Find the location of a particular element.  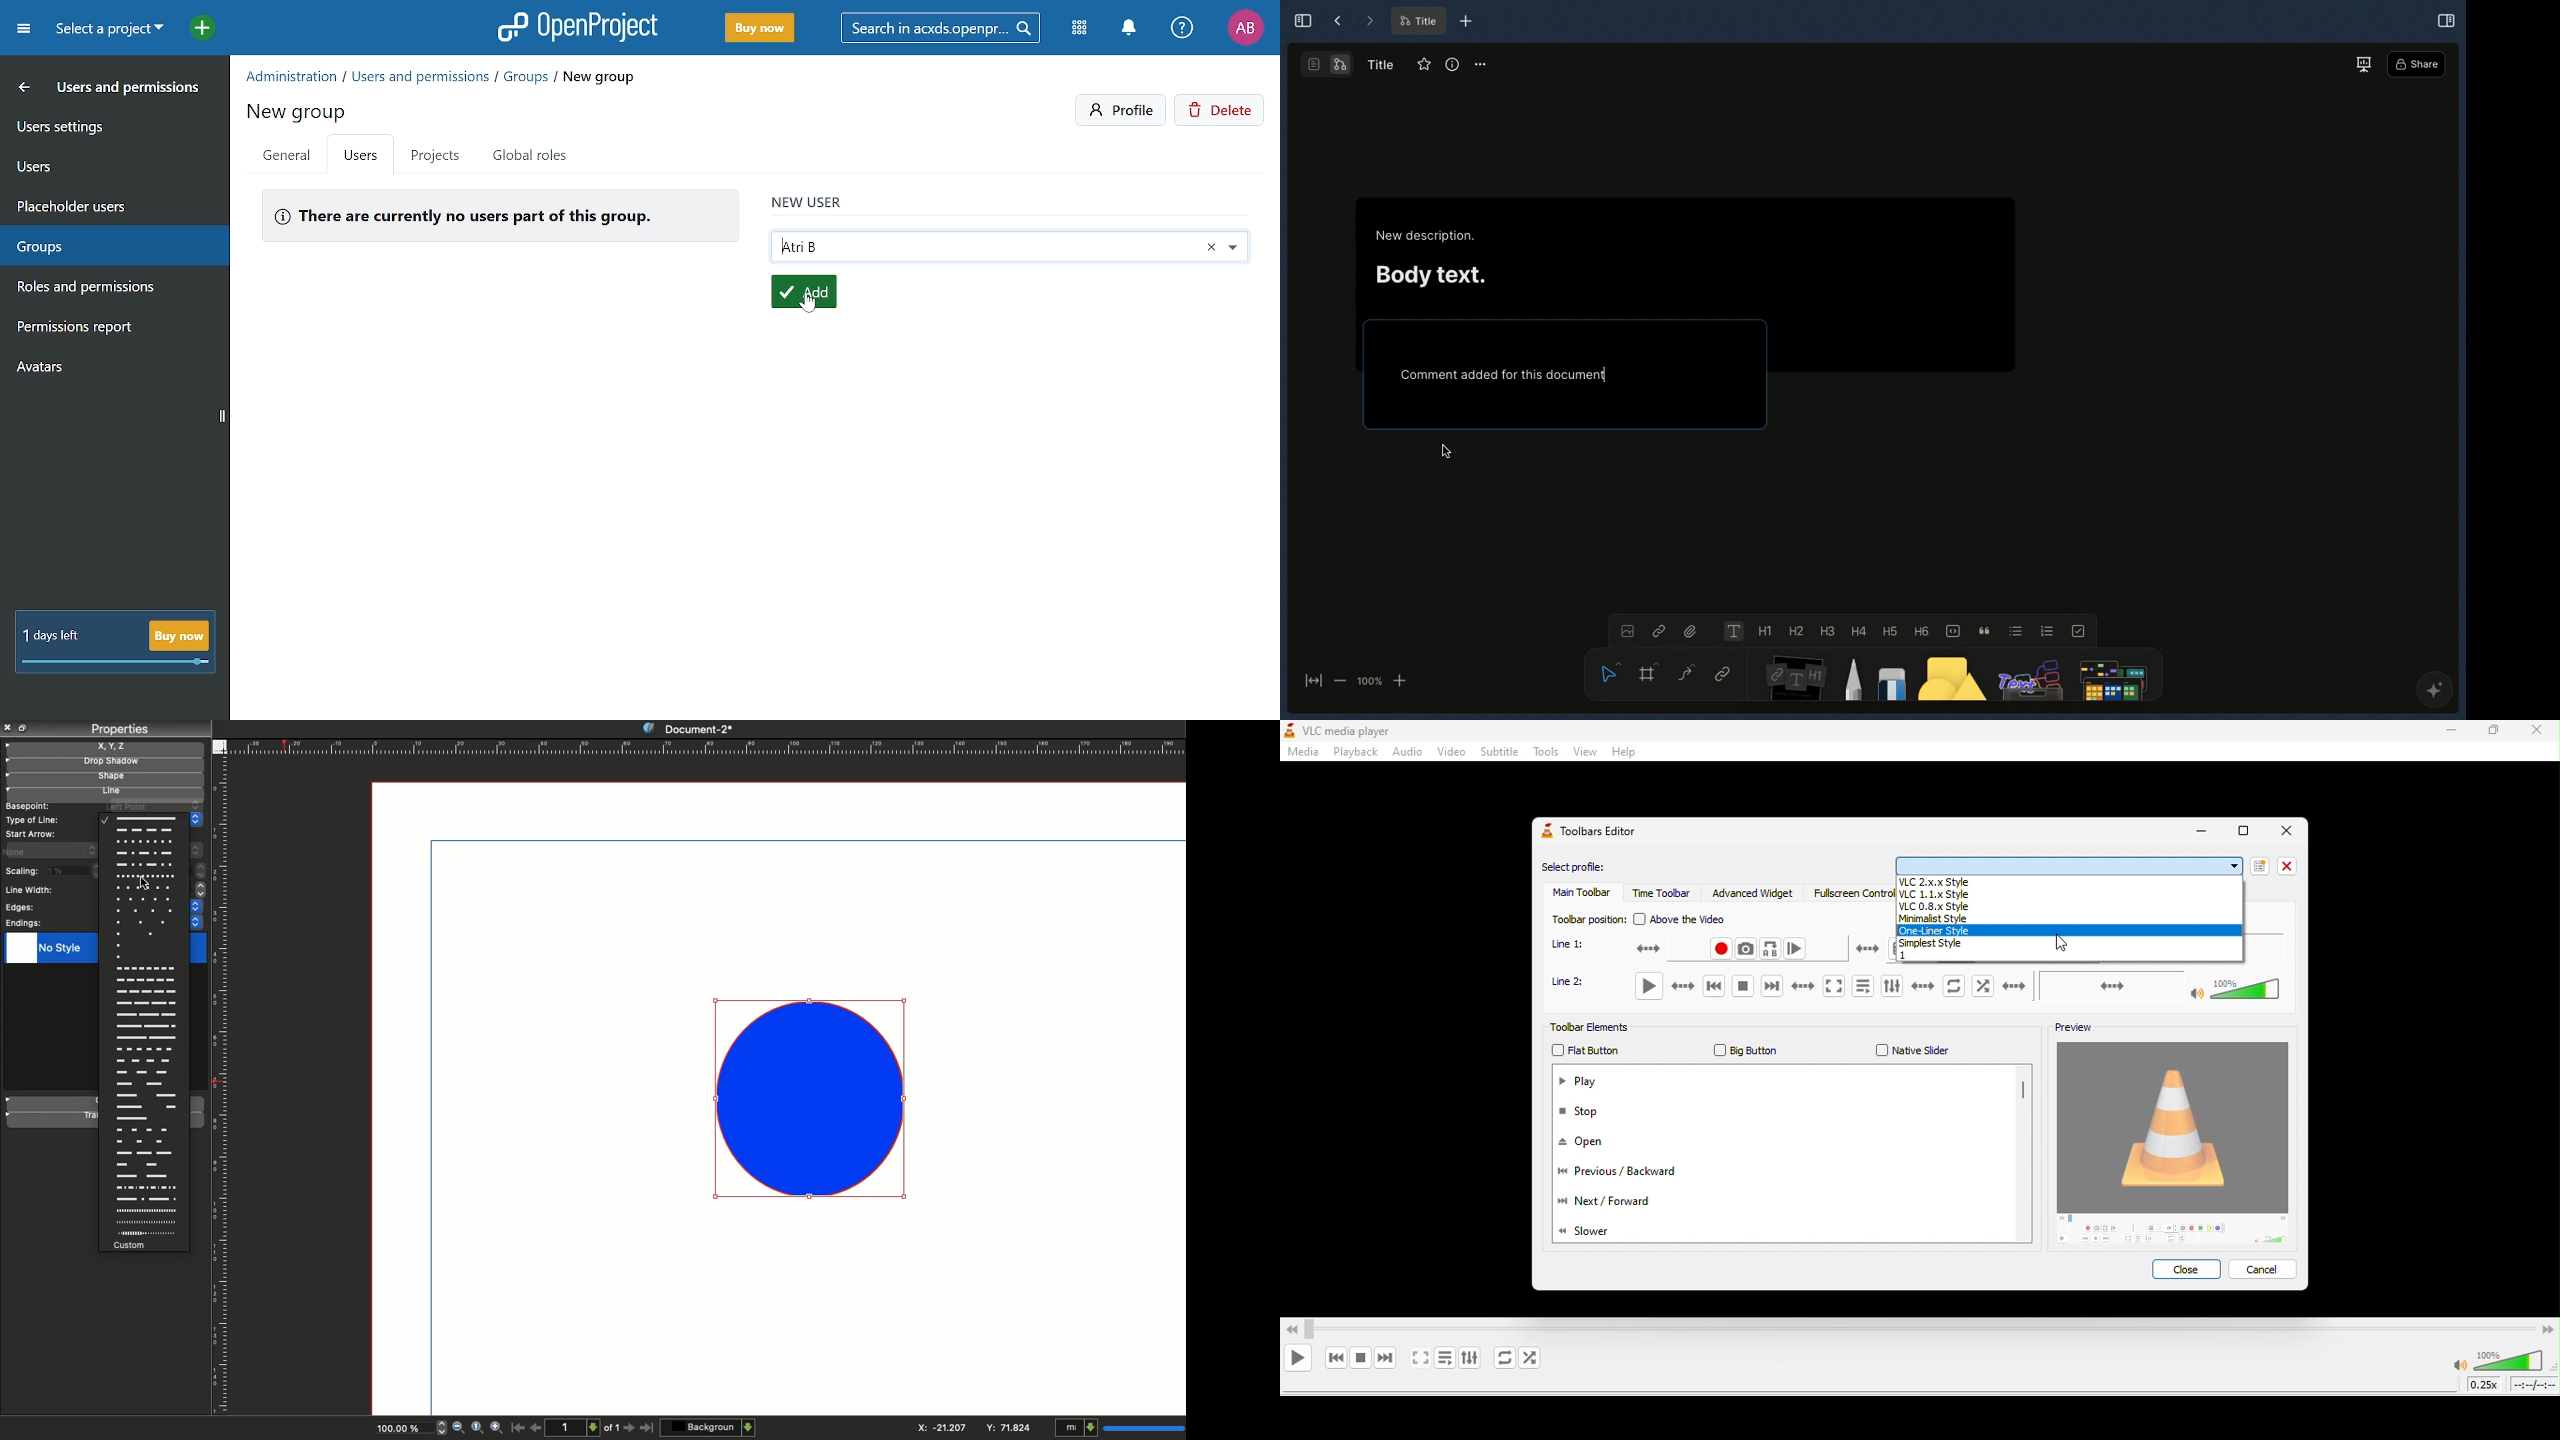

media is located at coordinates (1302, 754).